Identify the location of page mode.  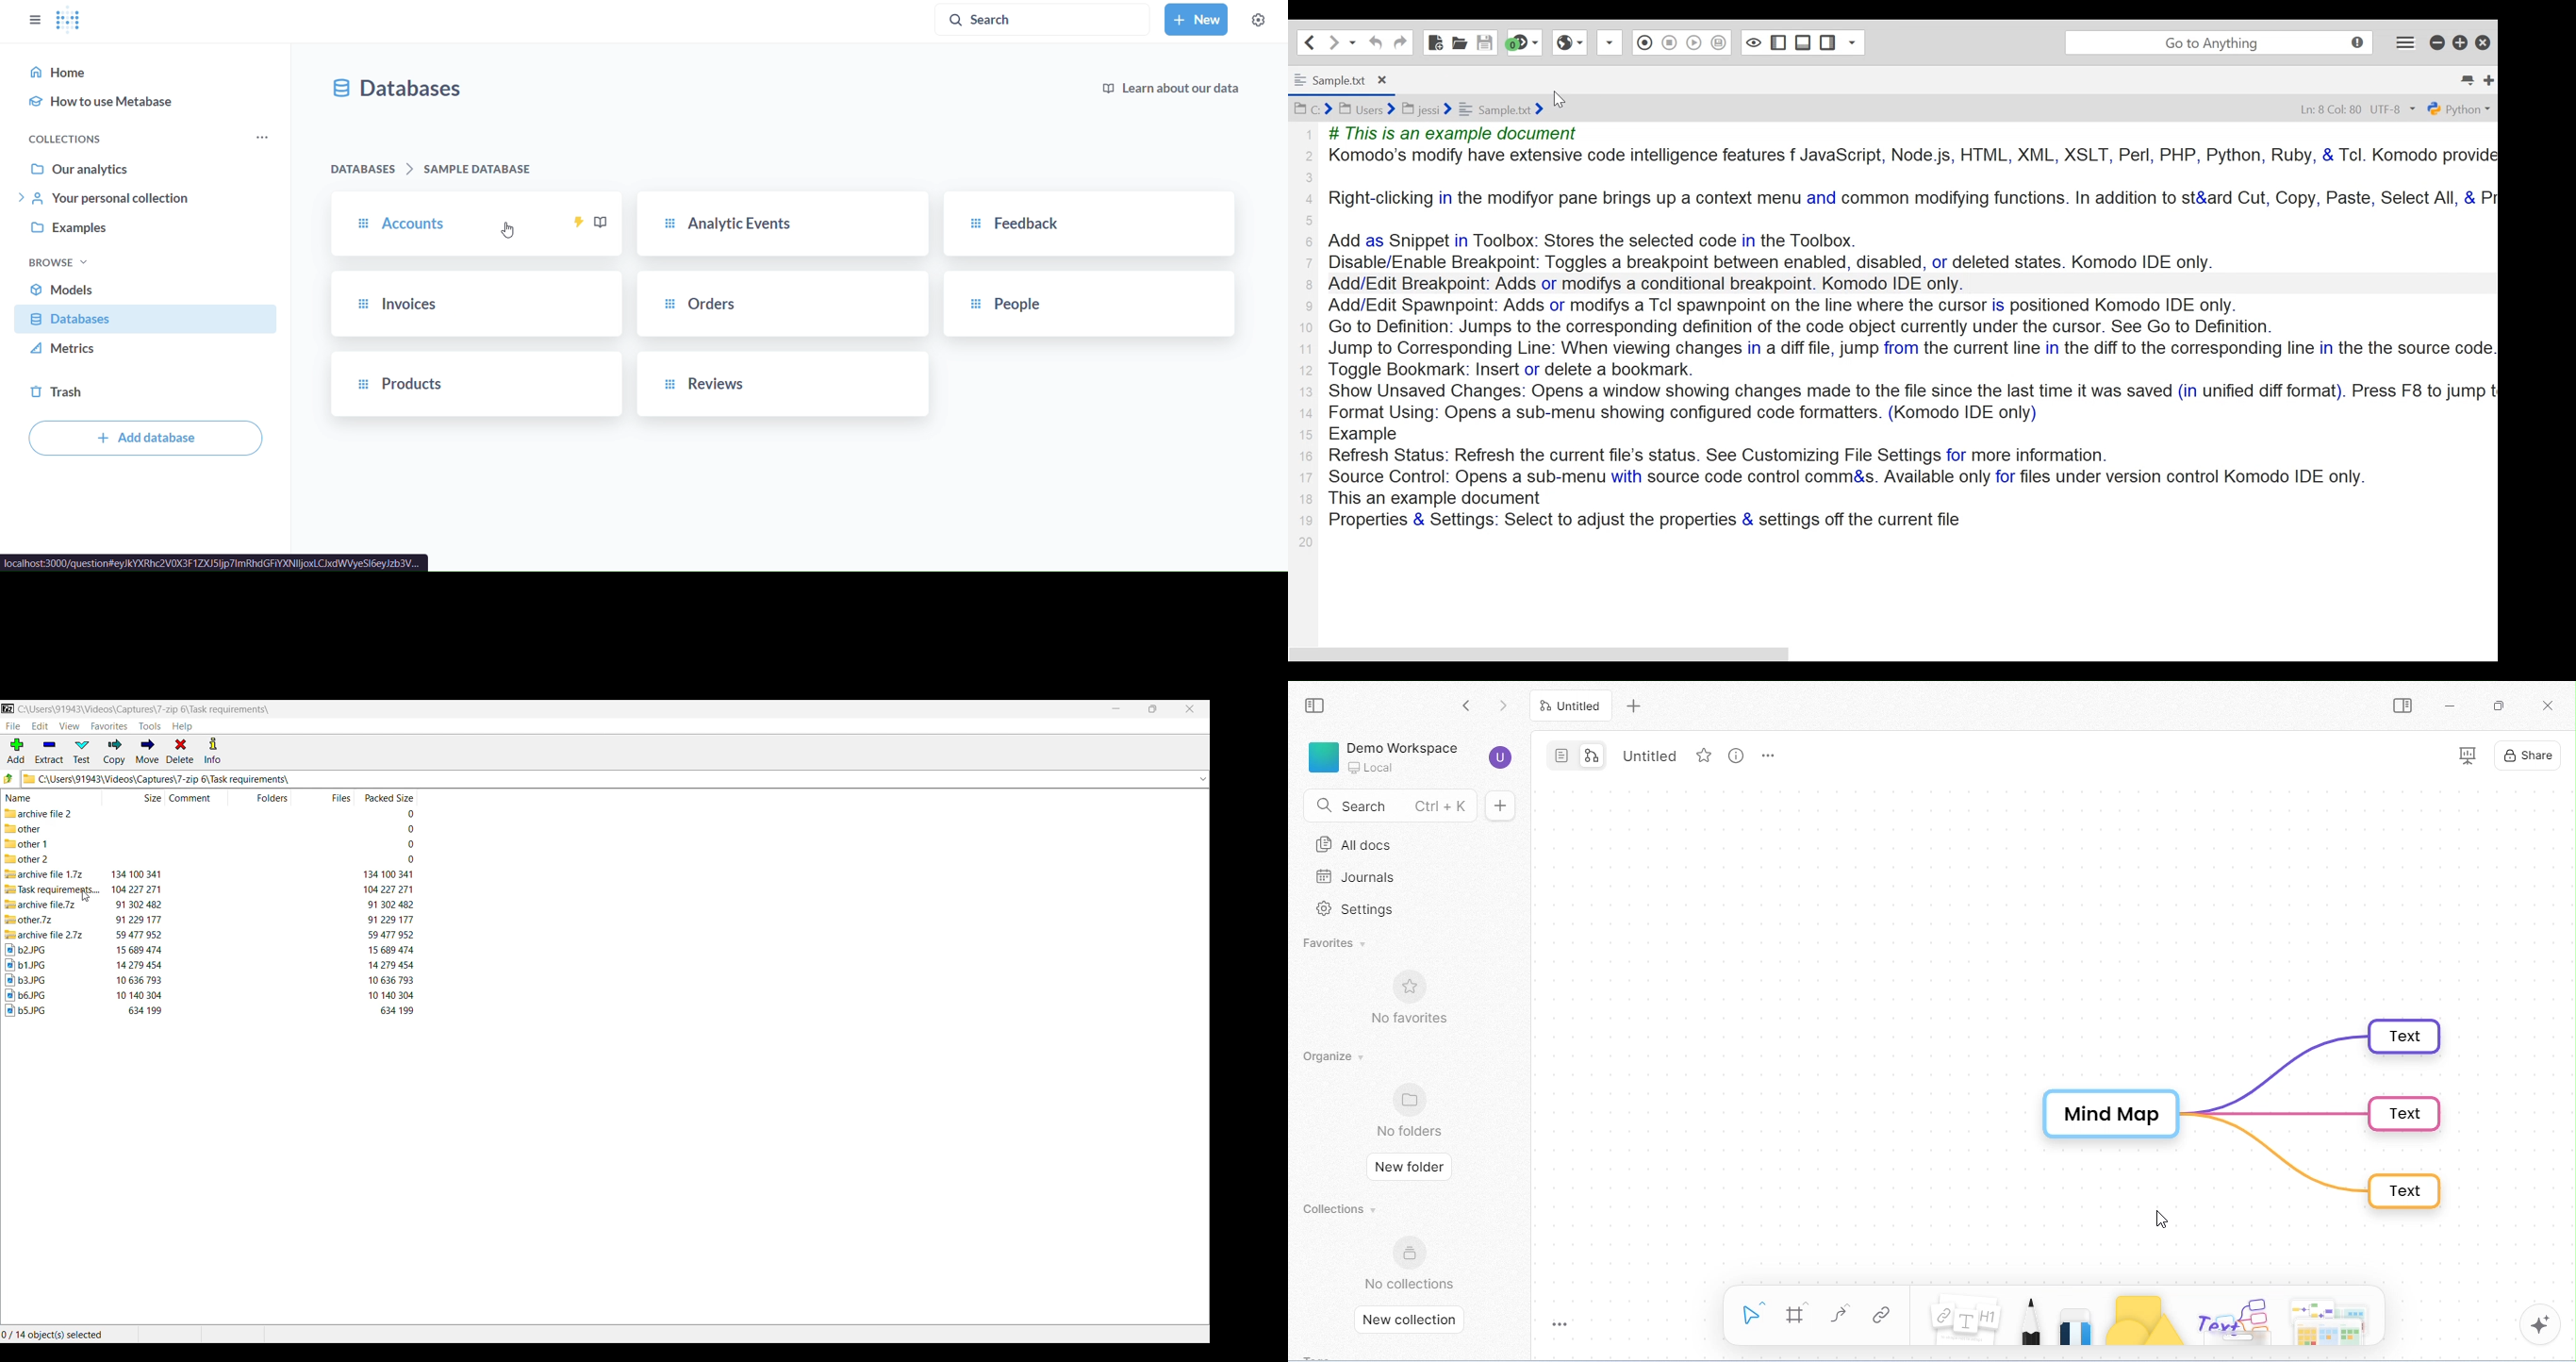
(1560, 755).